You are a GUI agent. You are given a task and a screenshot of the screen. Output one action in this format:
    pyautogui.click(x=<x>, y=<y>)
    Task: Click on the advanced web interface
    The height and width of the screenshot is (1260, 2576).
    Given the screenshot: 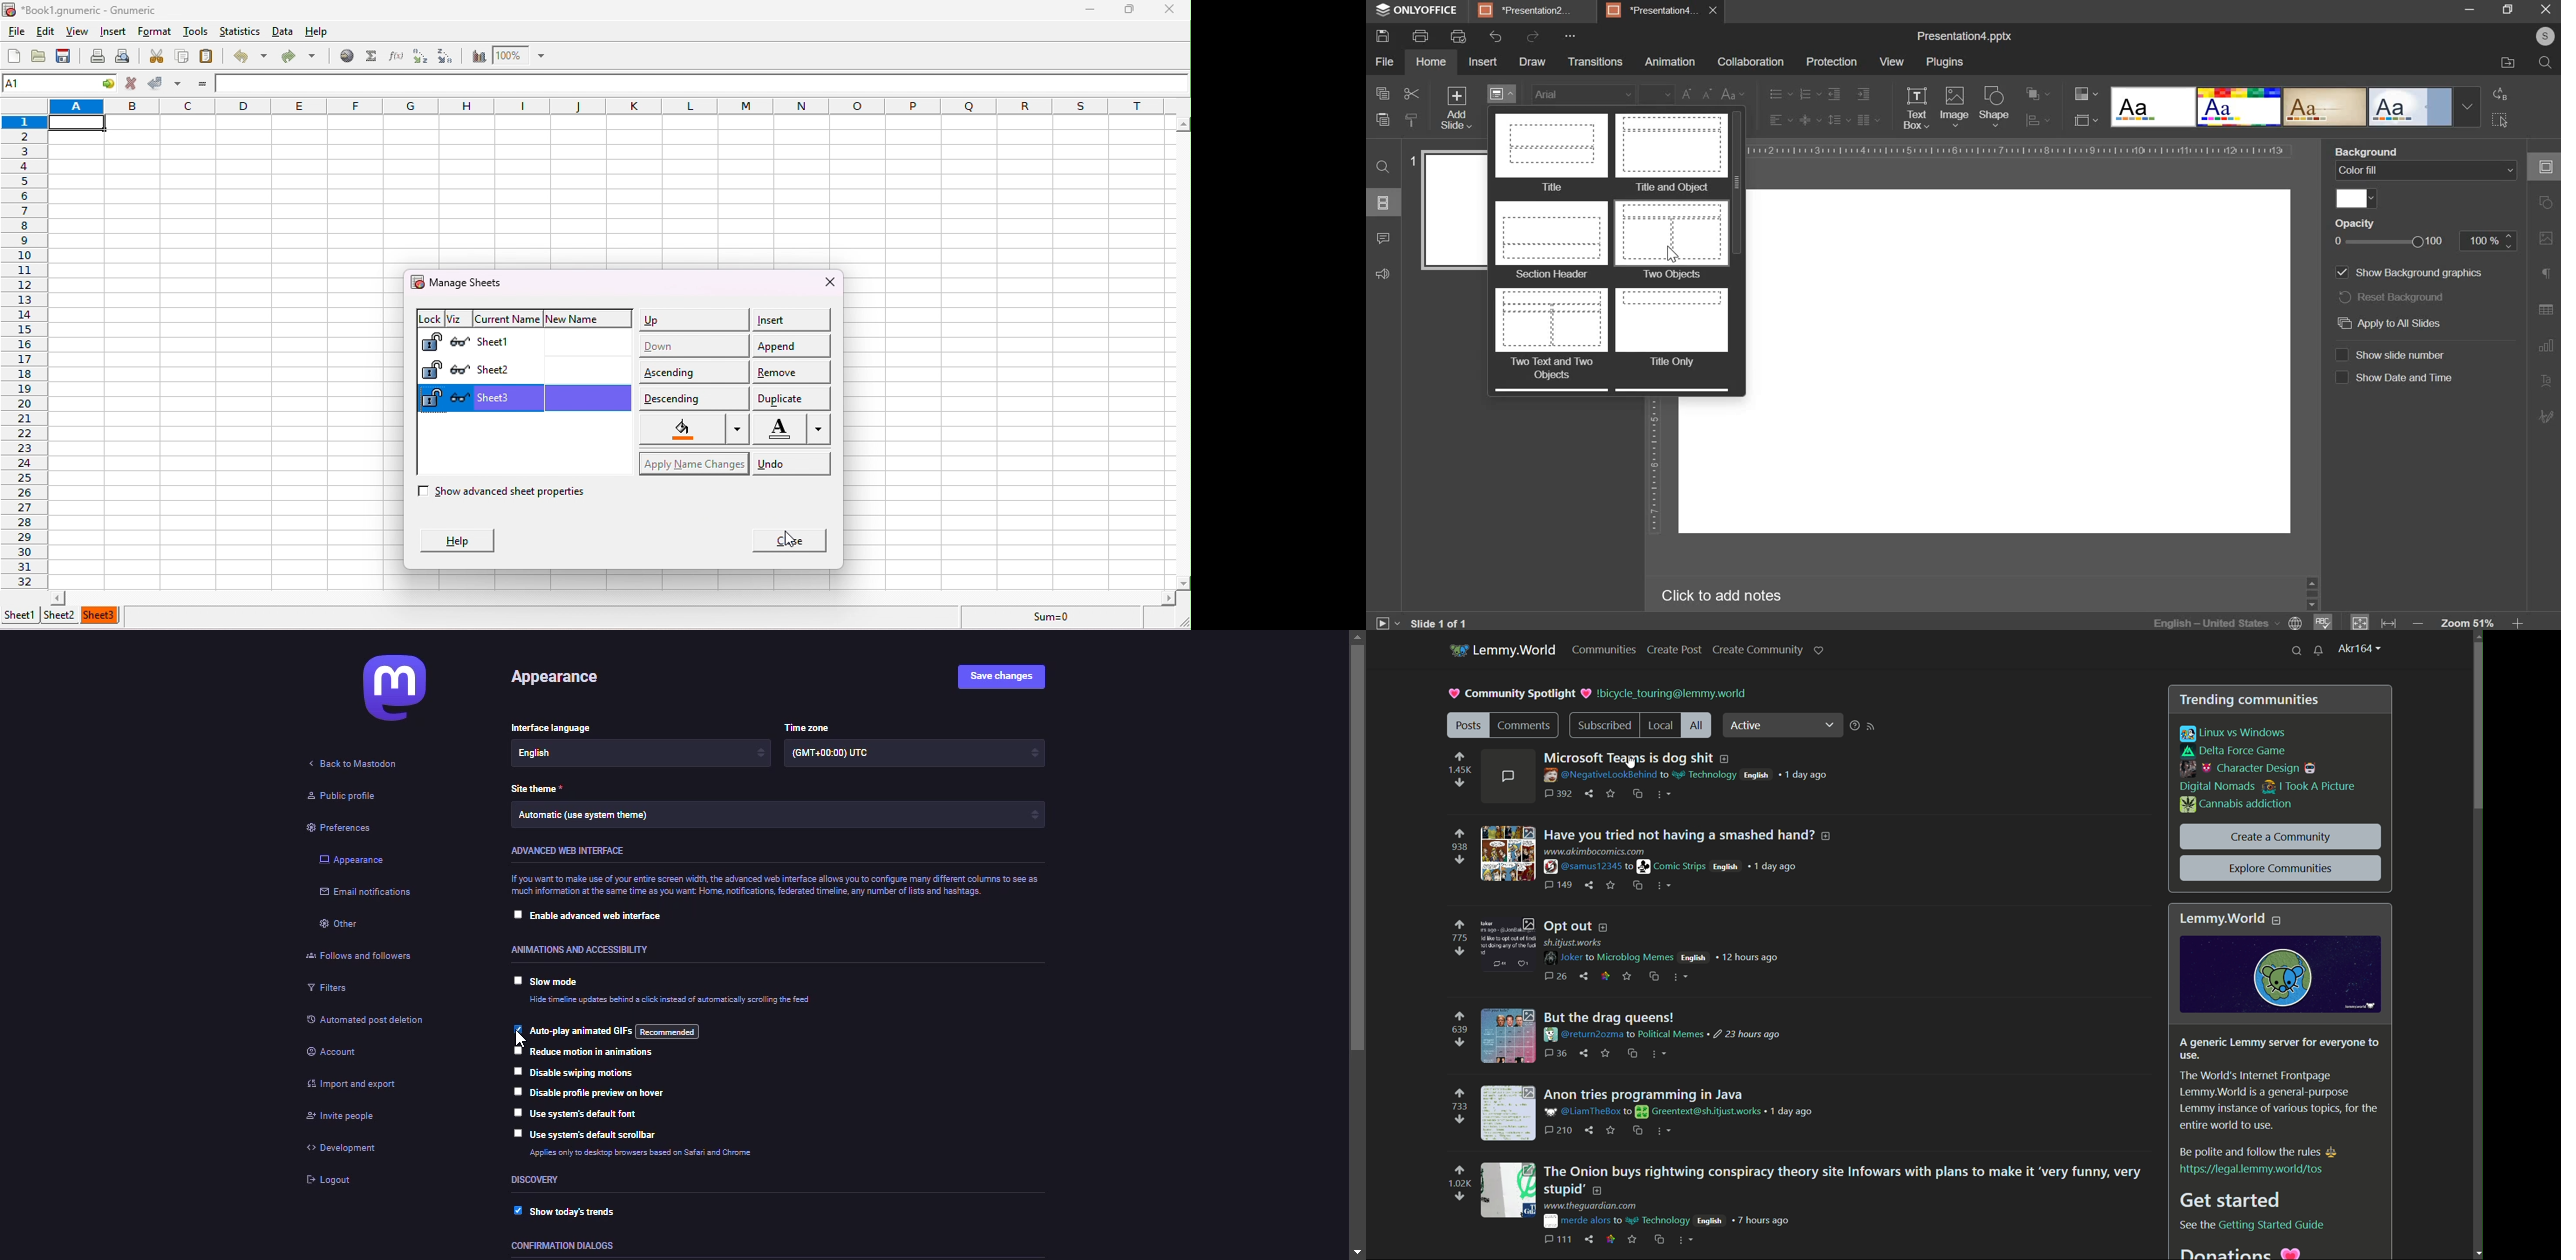 What is the action you would take?
    pyautogui.click(x=570, y=852)
    